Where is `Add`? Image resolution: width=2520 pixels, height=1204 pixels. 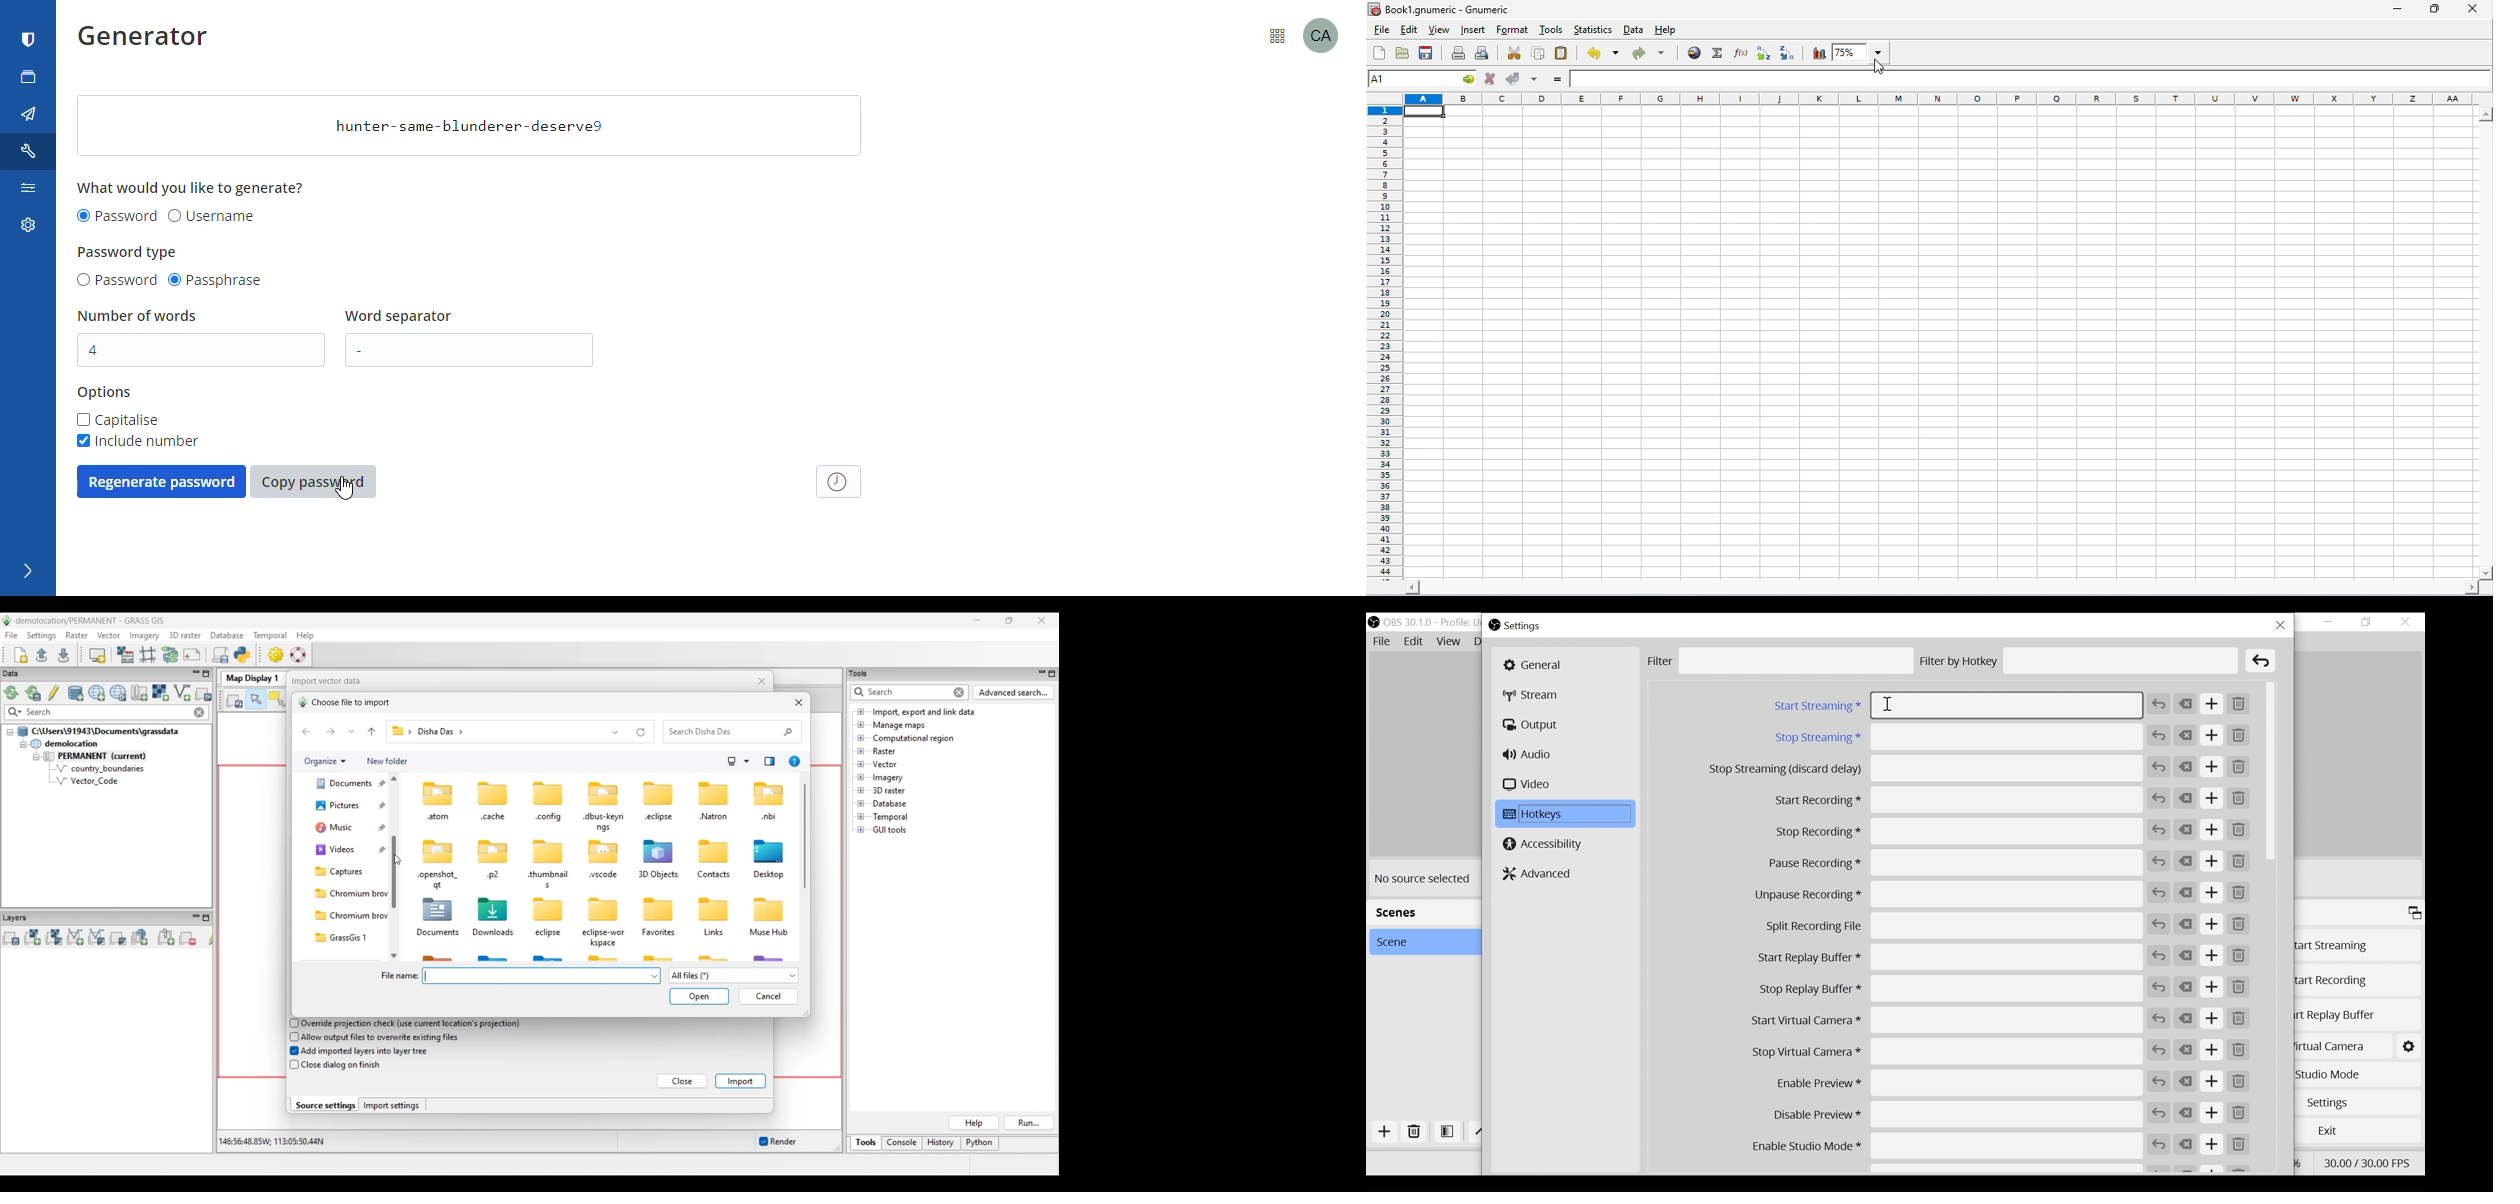 Add is located at coordinates (2213, 862).